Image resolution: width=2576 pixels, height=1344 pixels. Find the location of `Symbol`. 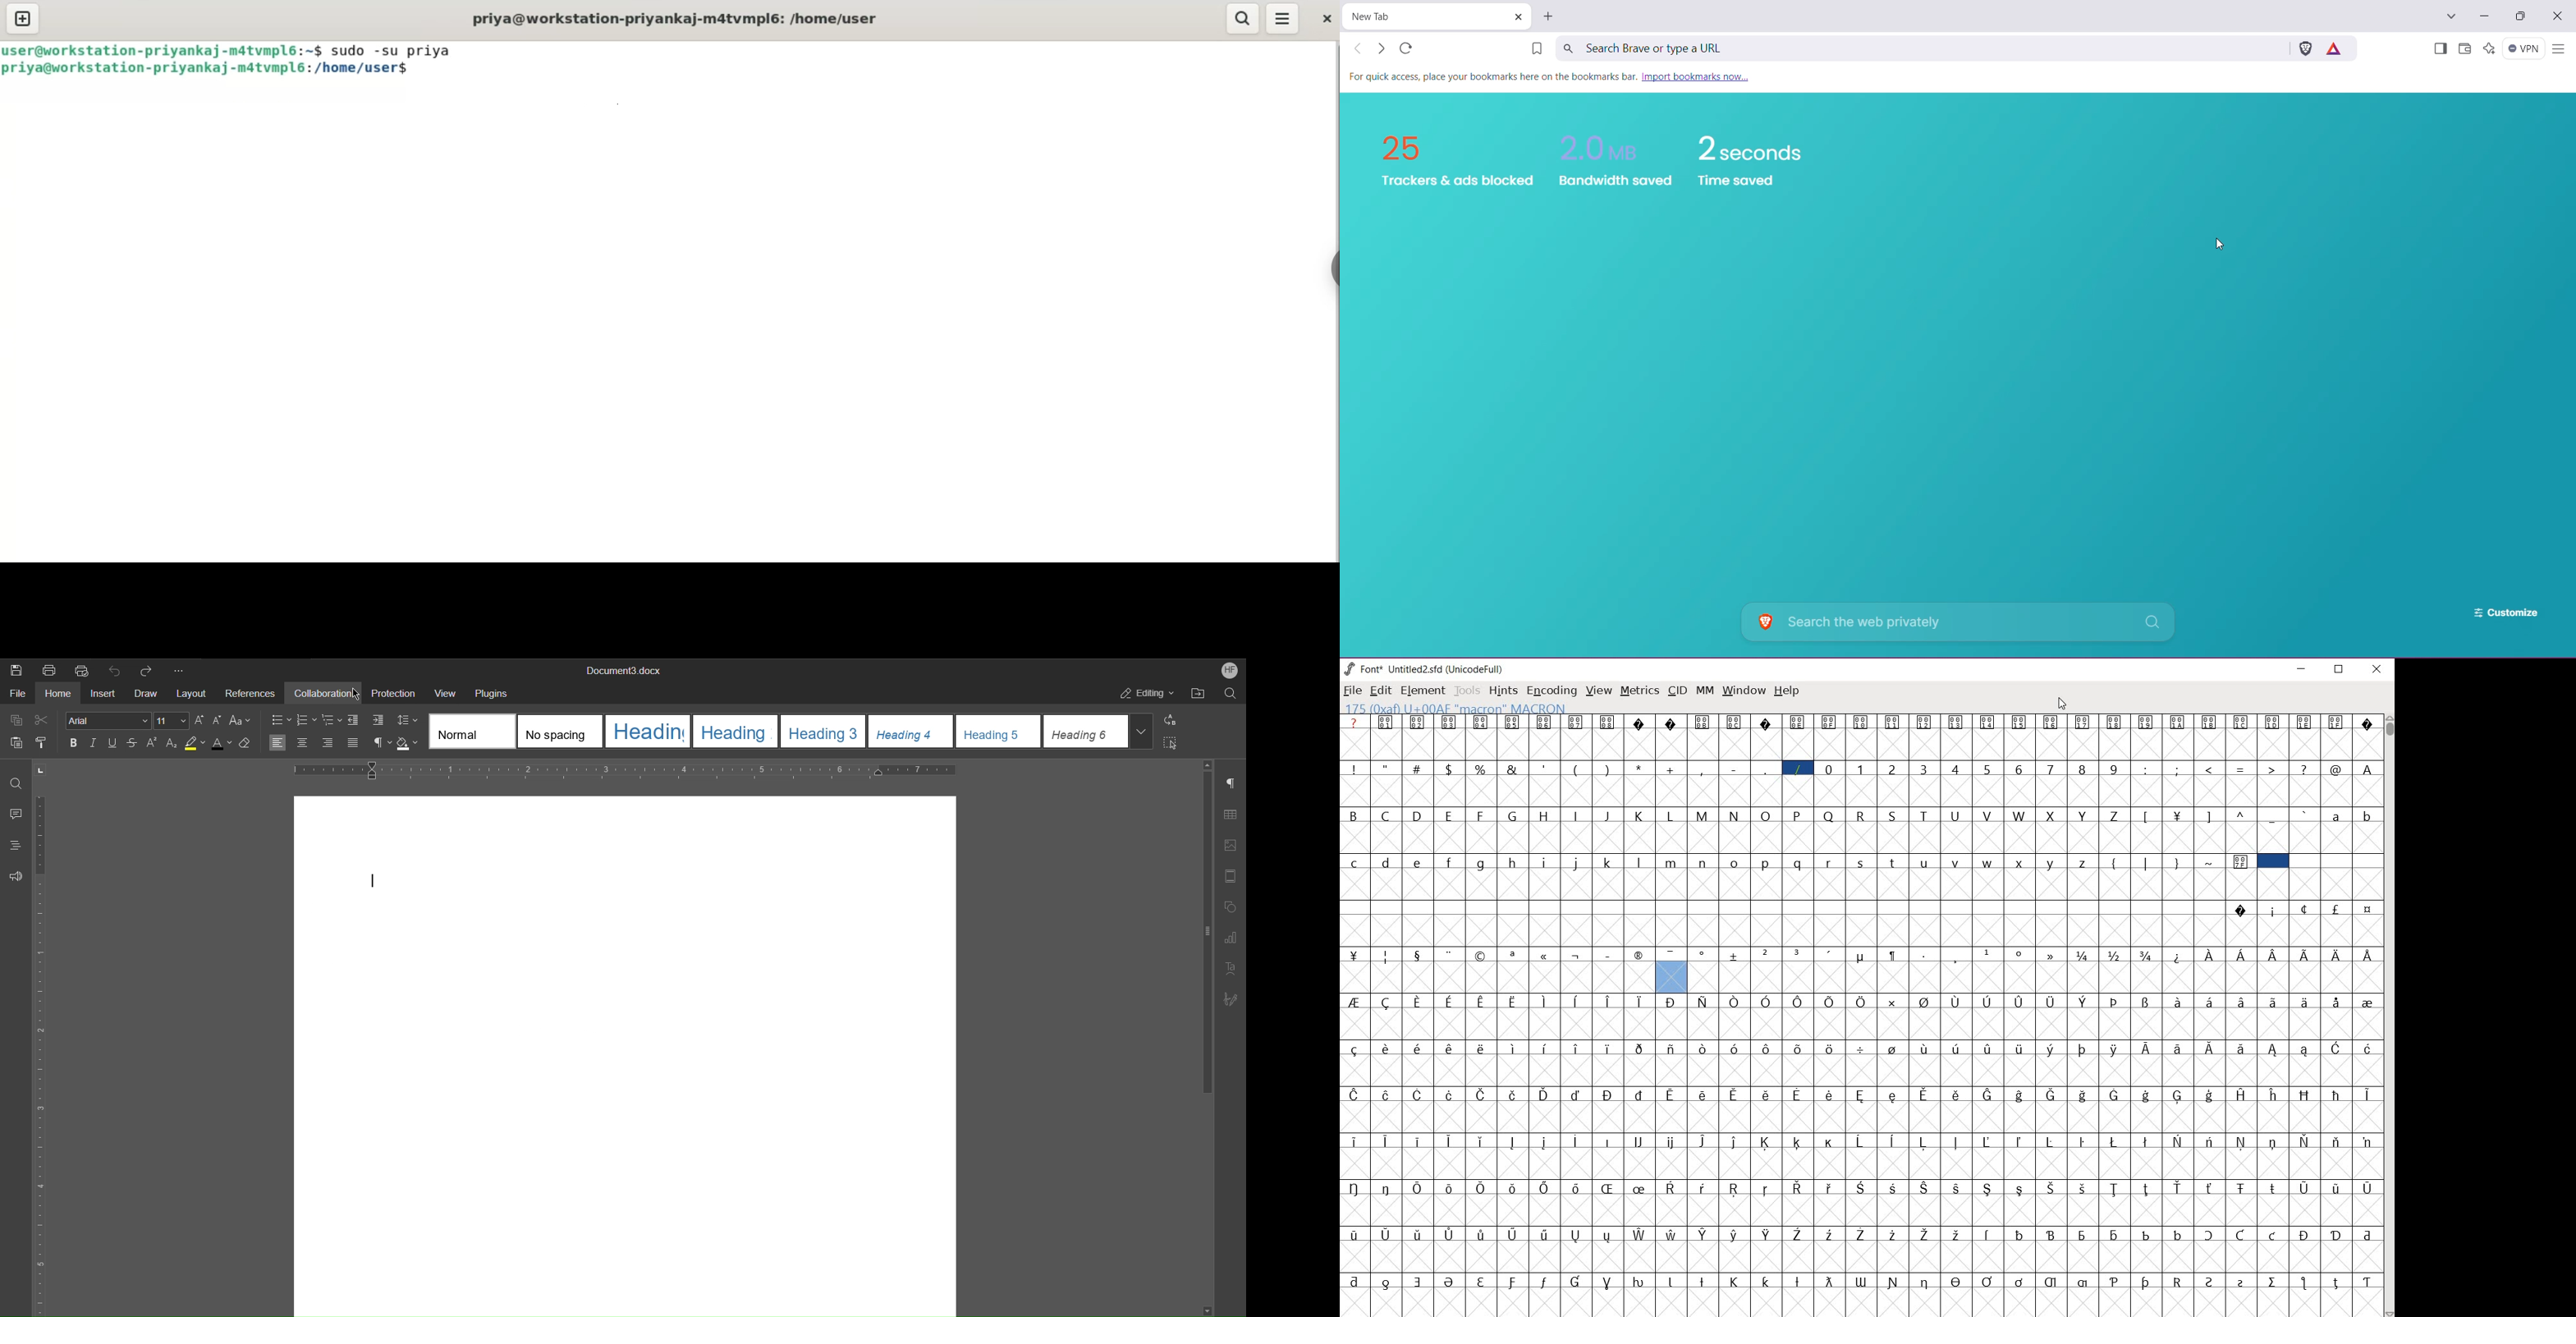

Symbol is located at coordinates (2336, 1282).